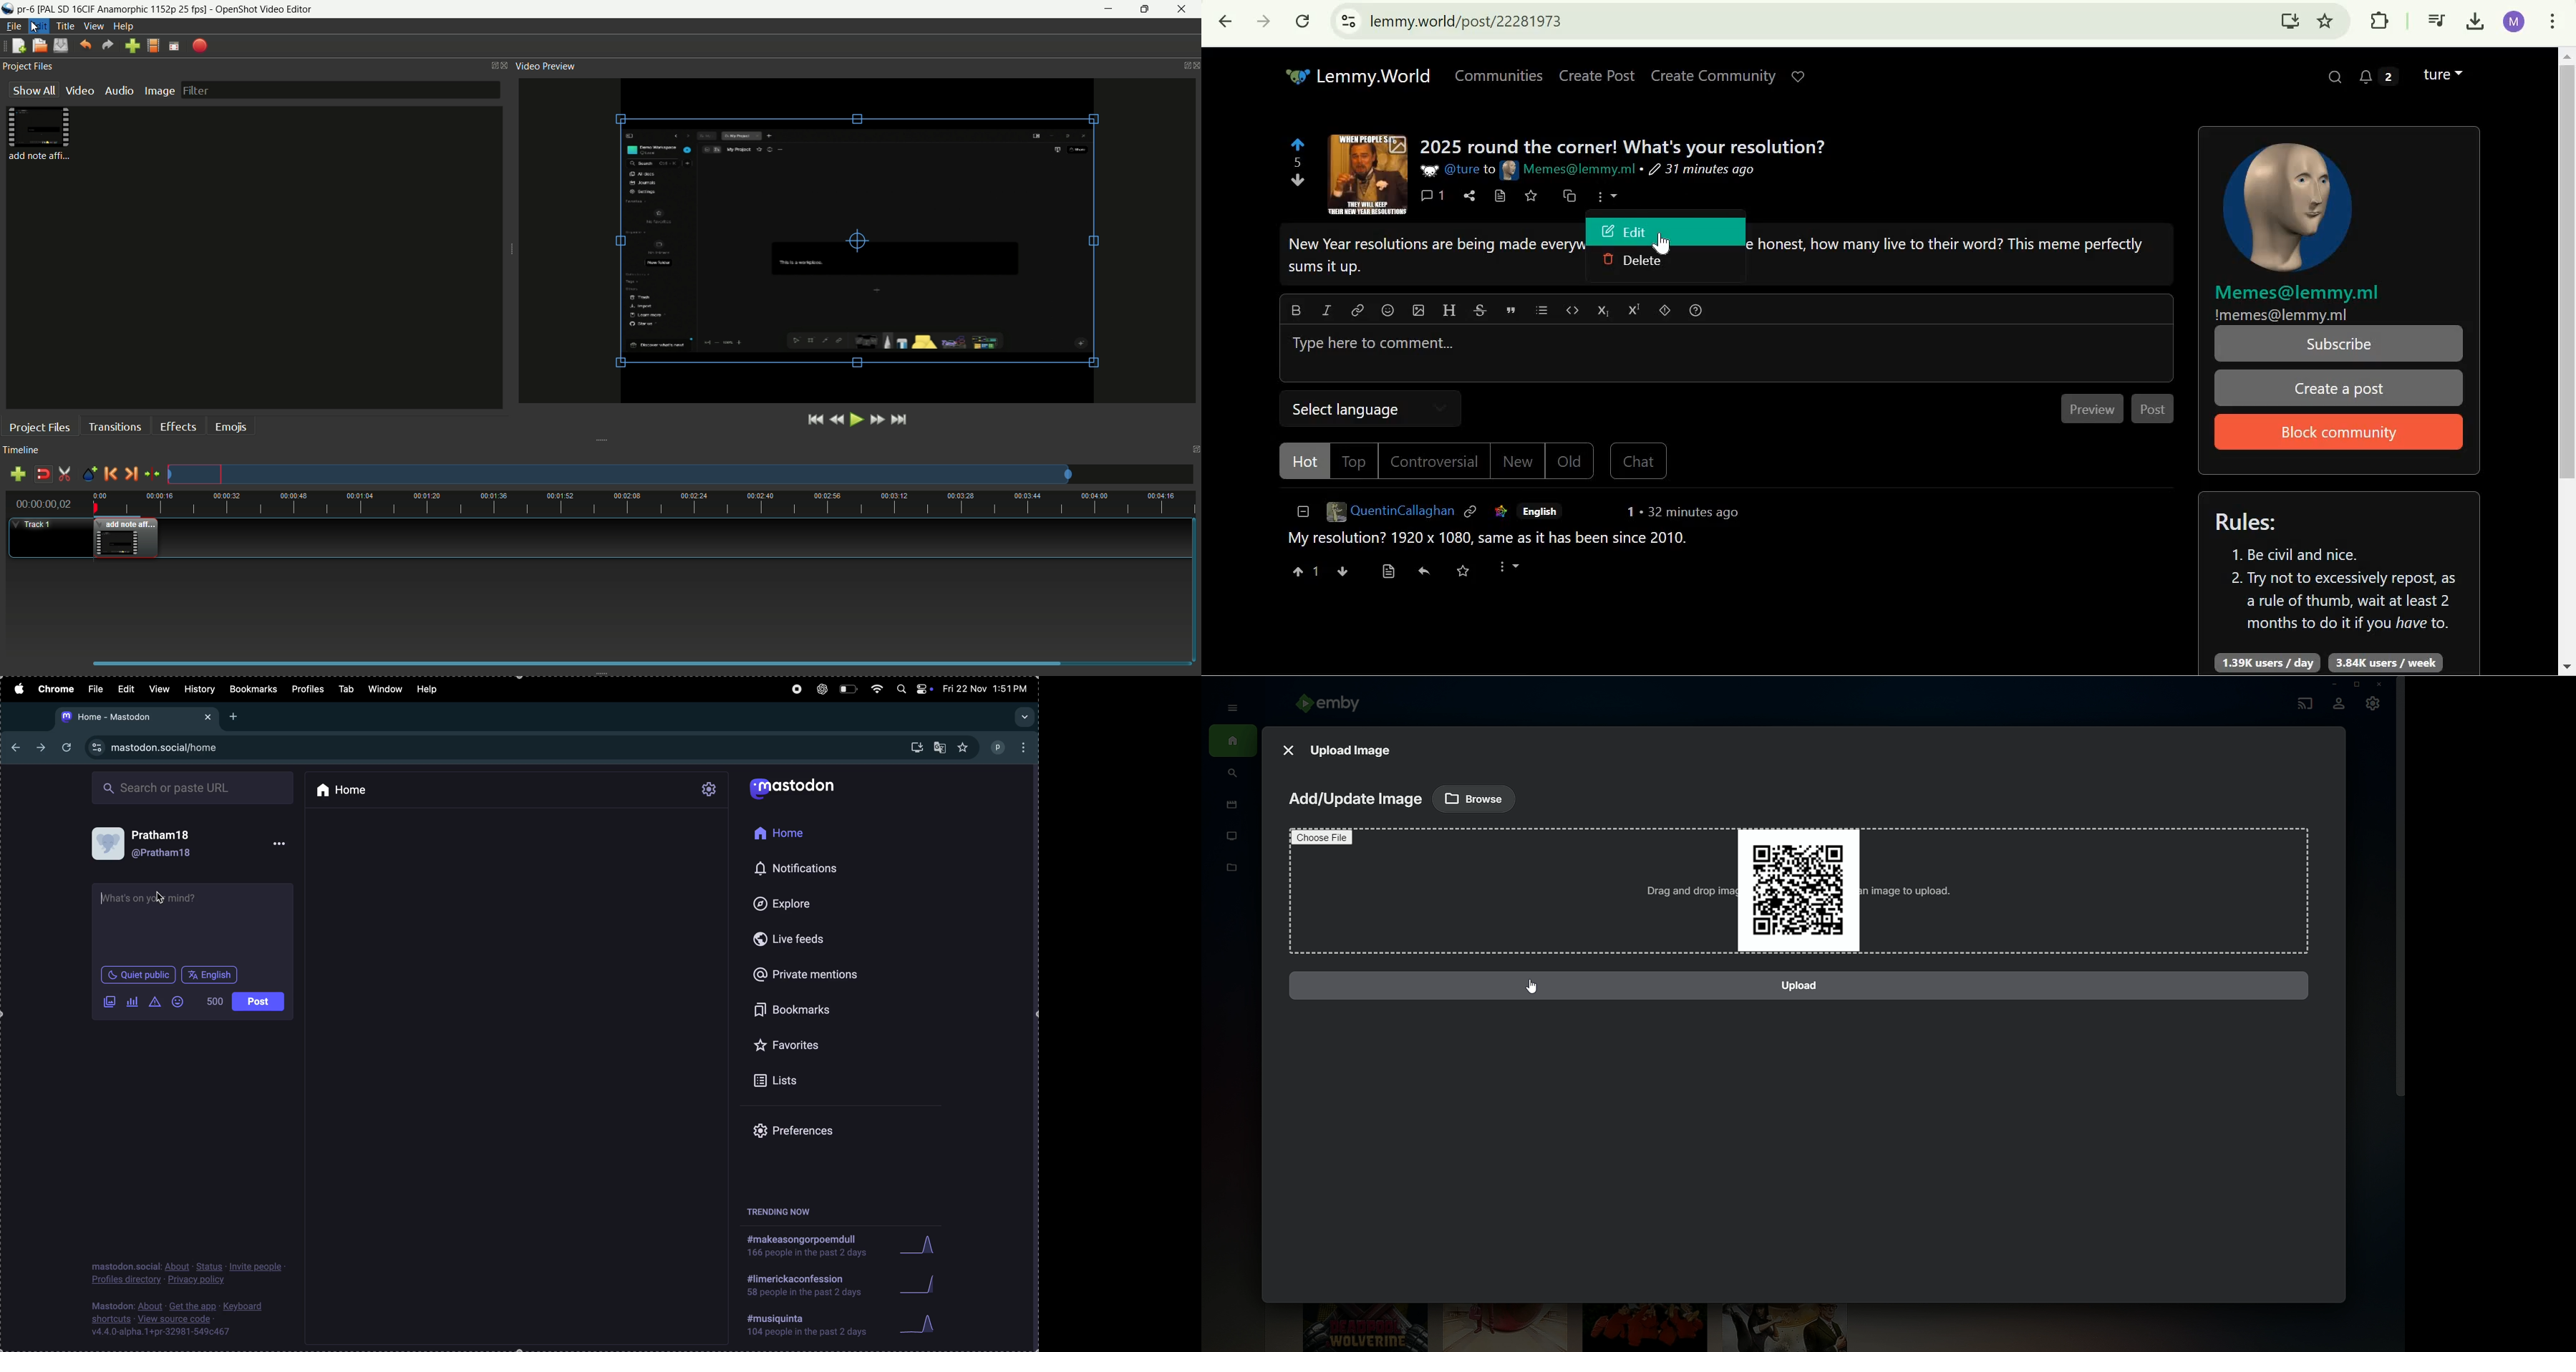 The width and height of the screenshot is (2576, 1372). Describe the element at coordinates (307, 689) in the screenshot. I see `profiles` at that location.